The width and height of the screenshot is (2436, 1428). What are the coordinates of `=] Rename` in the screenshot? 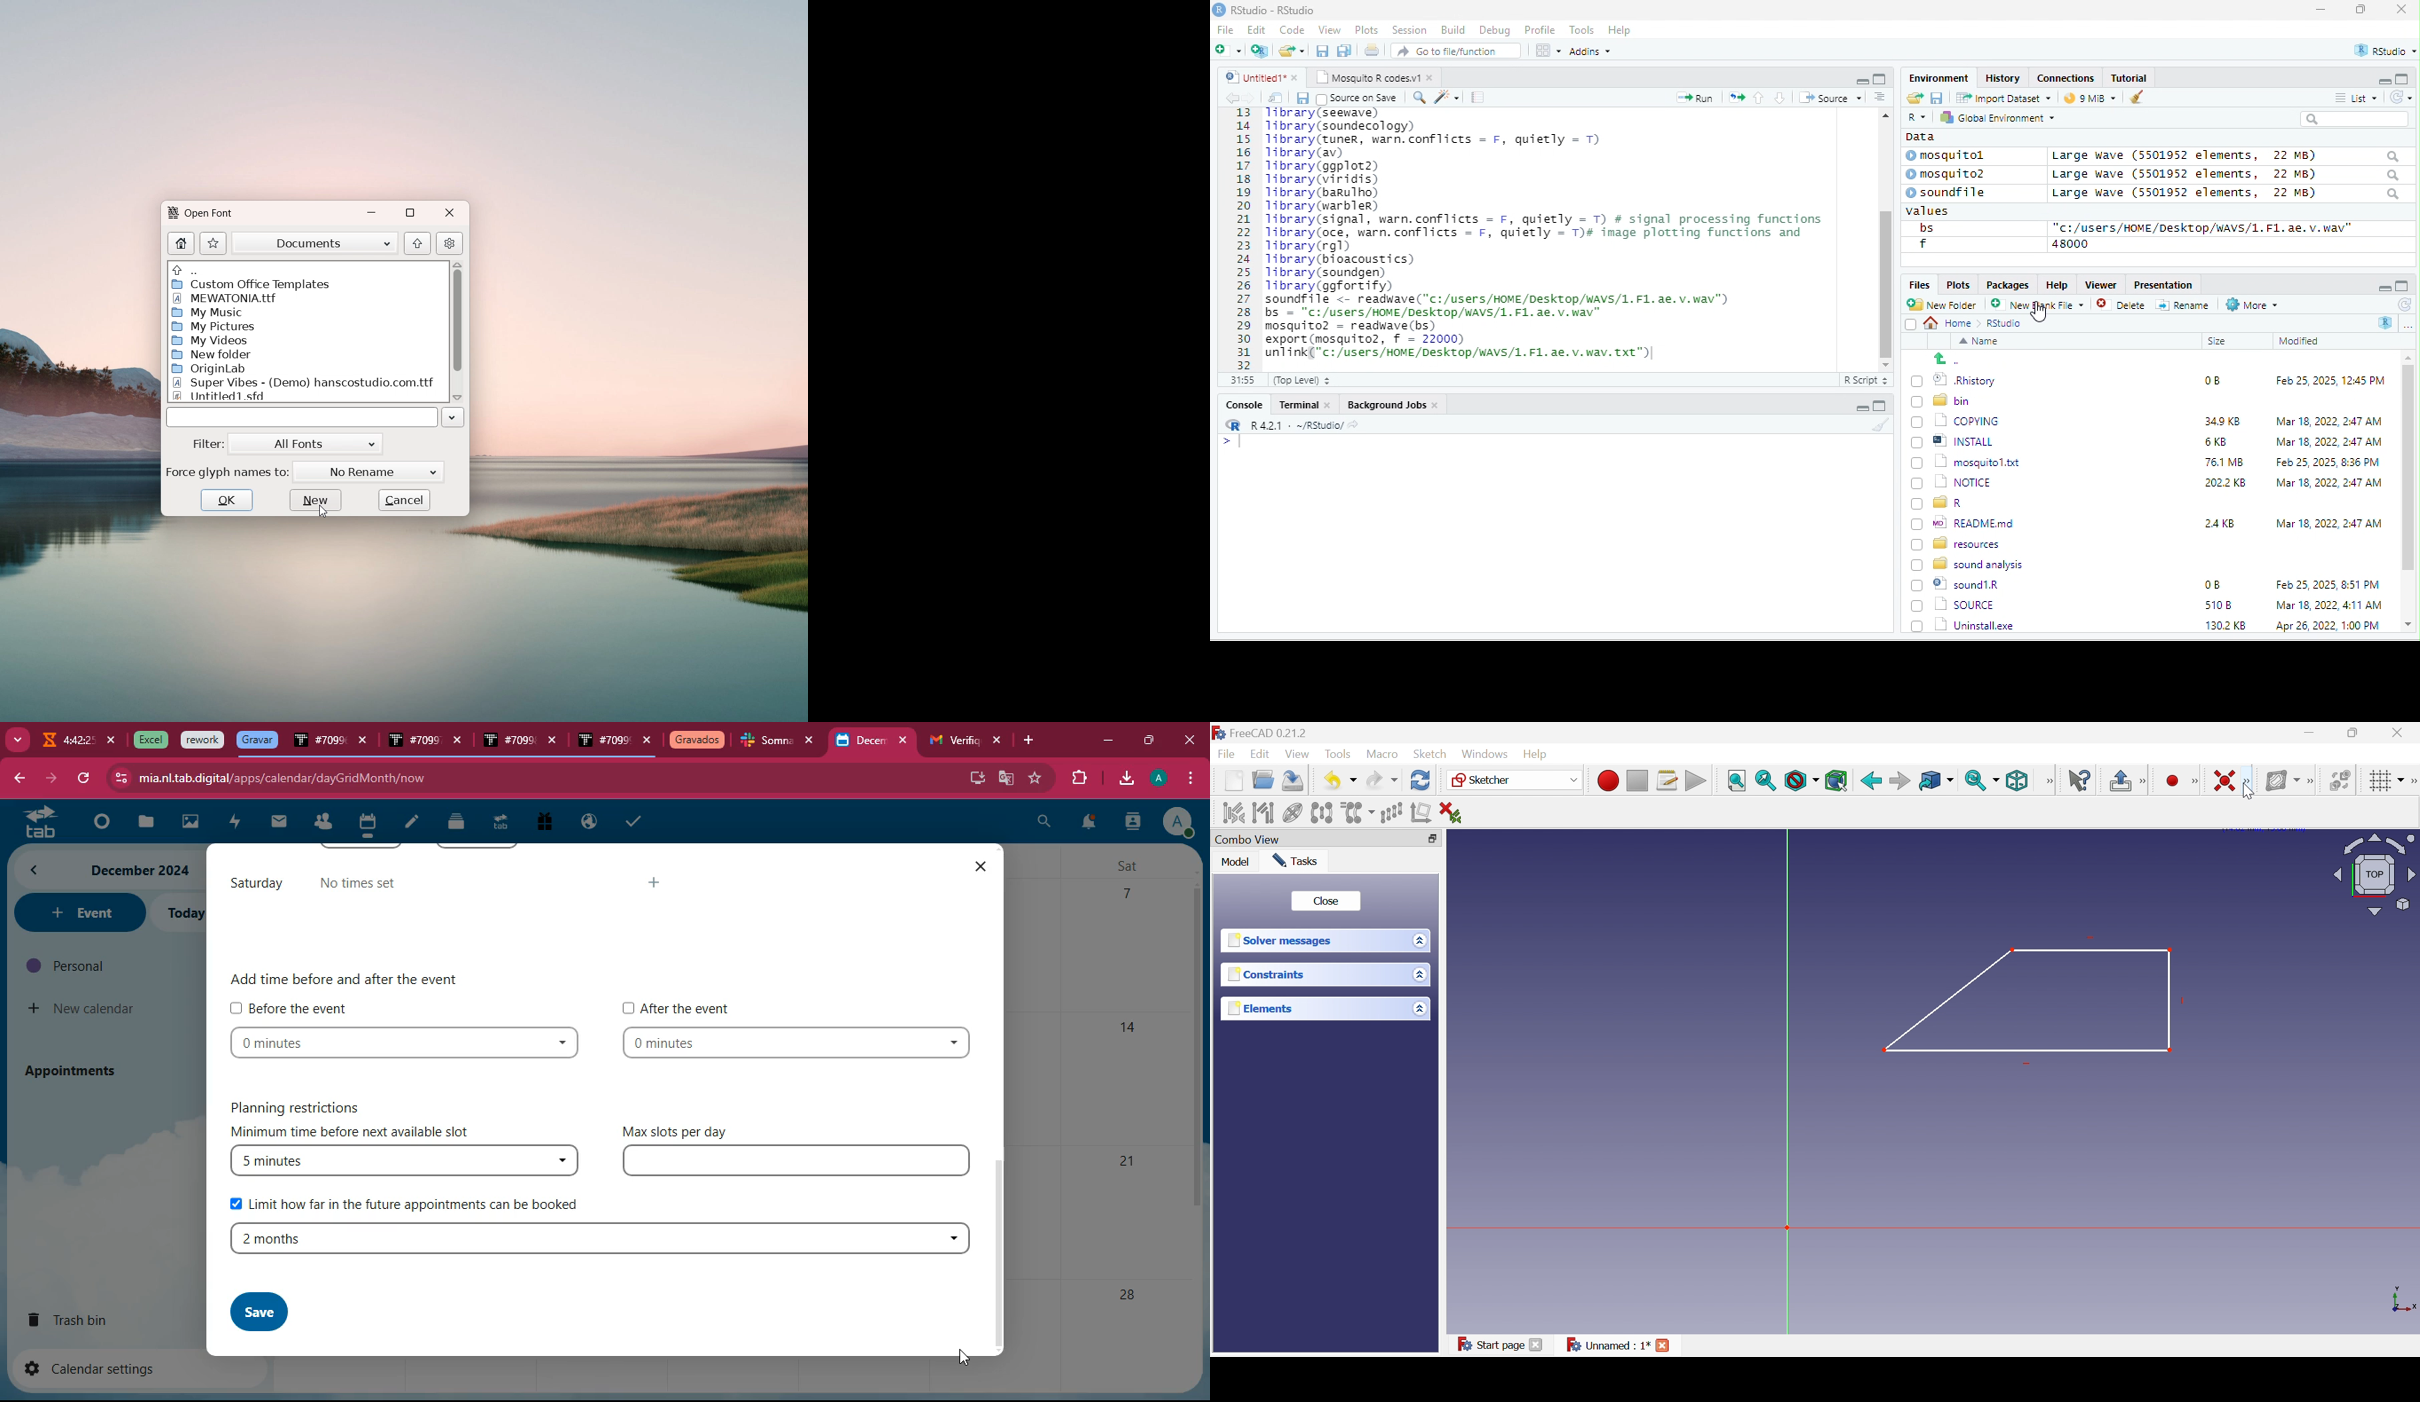 It's located at (2184, 305).